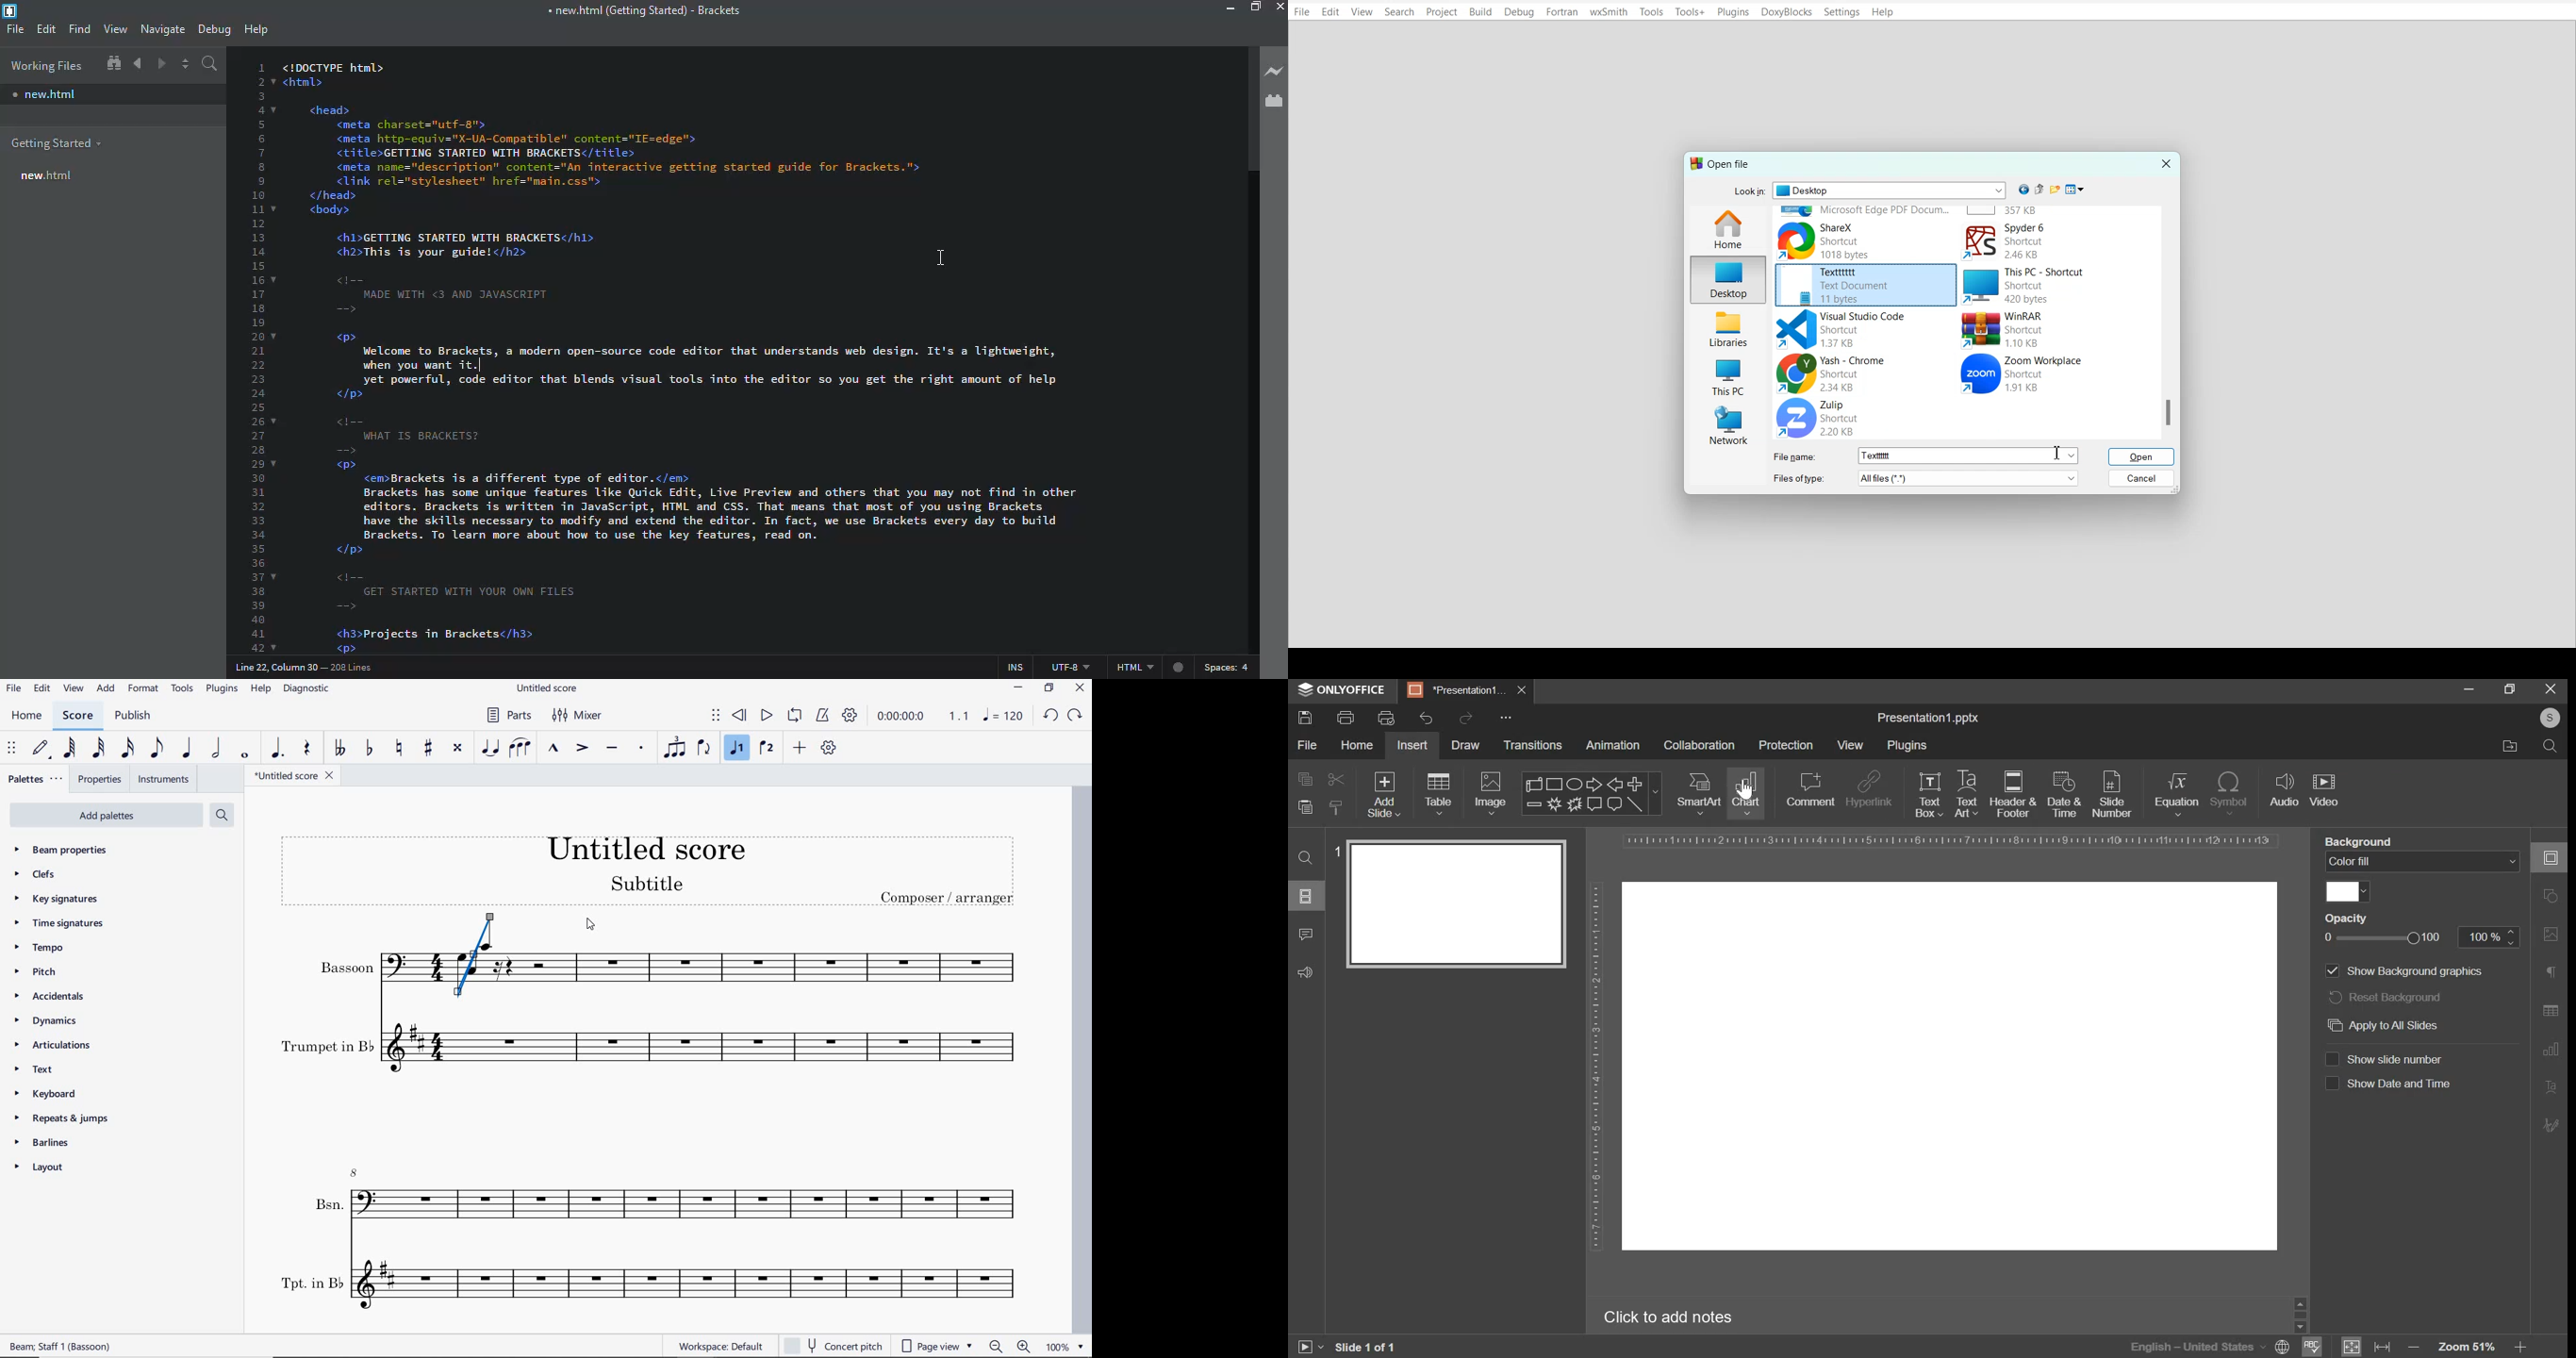  I want to click on language, so click(2191, 1349).